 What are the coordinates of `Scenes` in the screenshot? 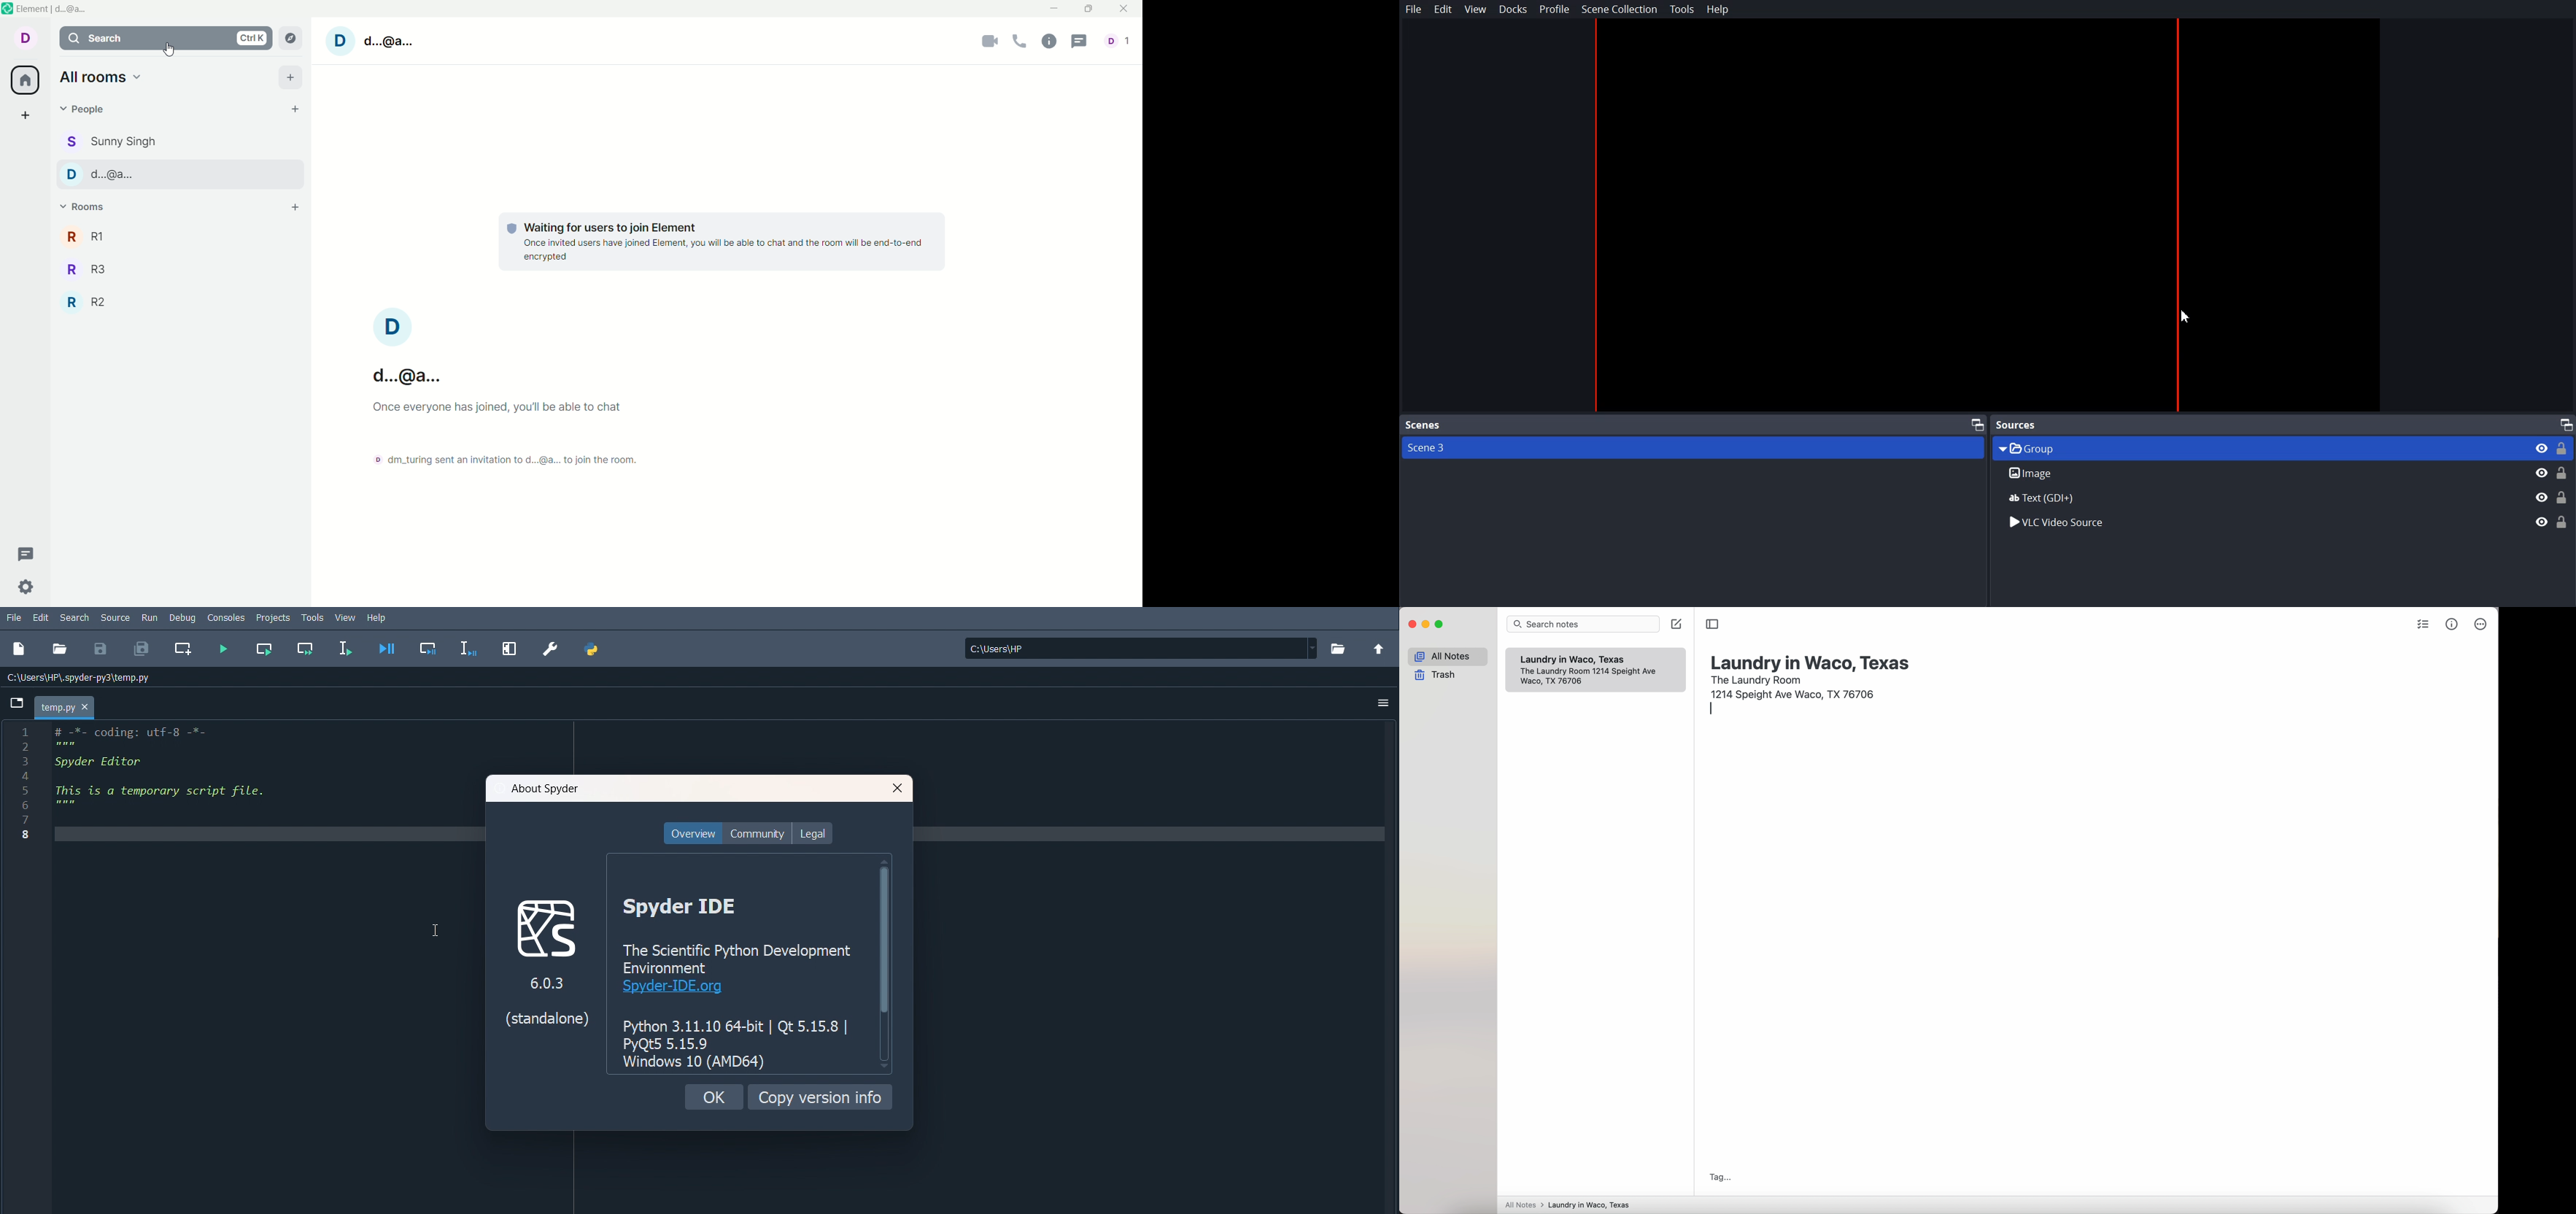 It's located at (1423, 426).